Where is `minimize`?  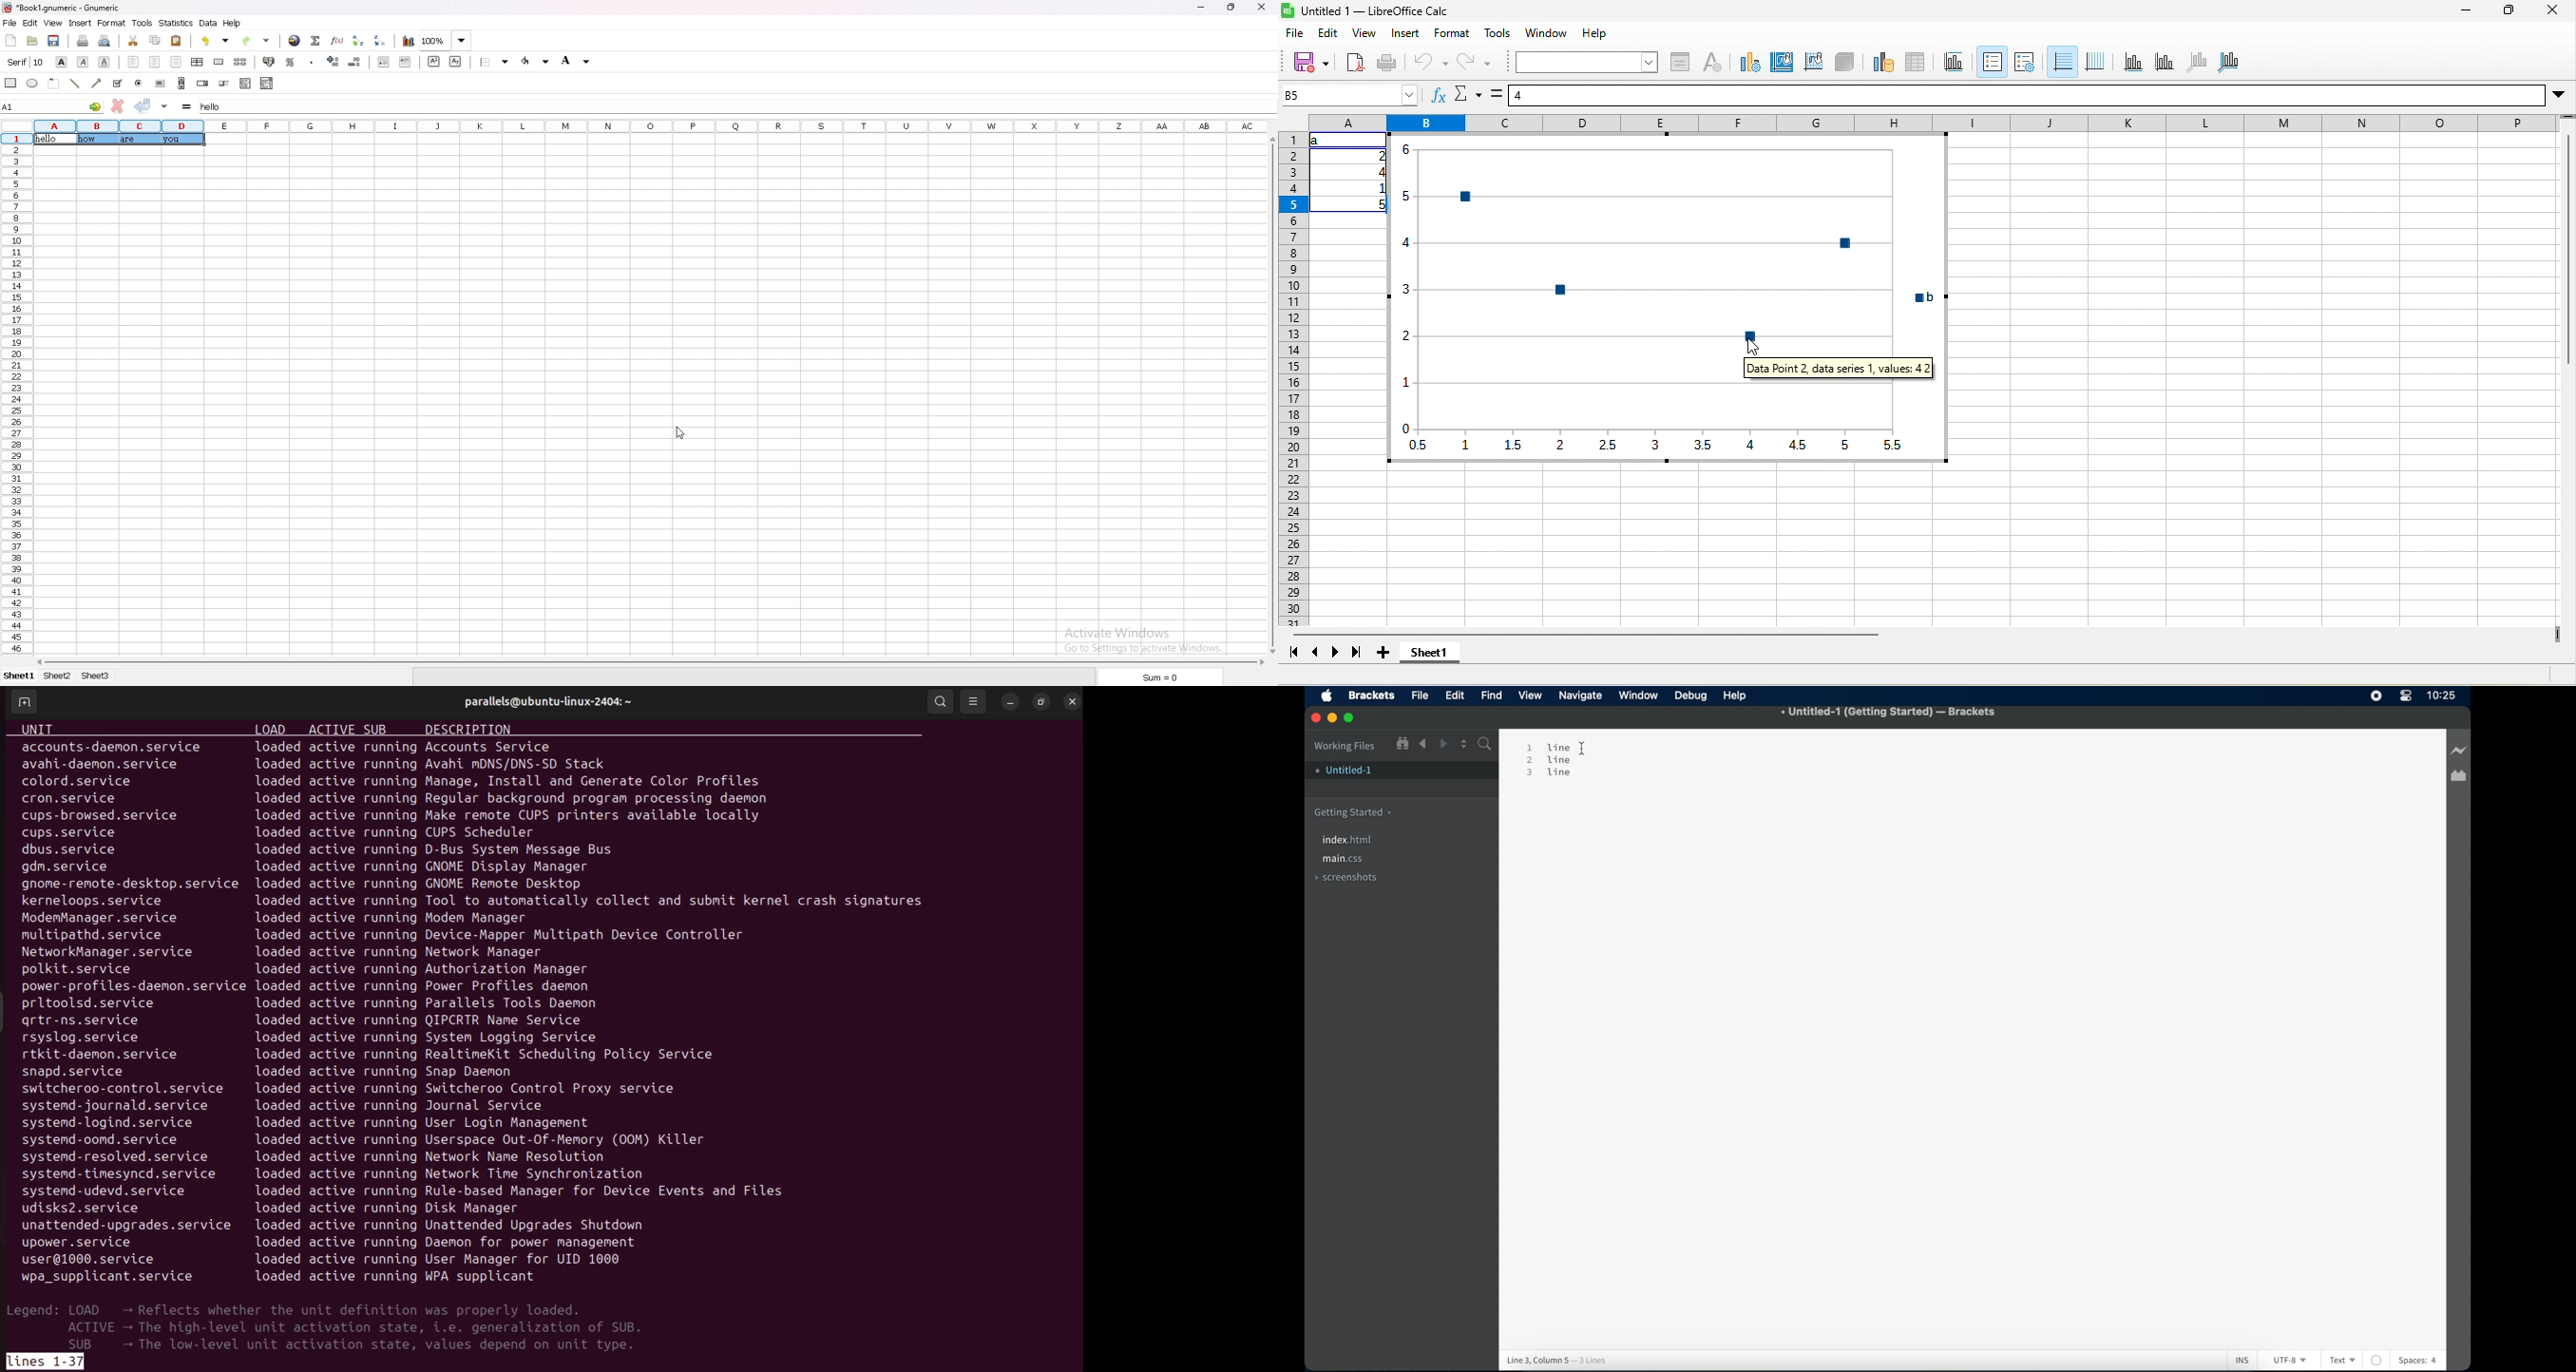 minimize is located at coordinates (1333, 718).